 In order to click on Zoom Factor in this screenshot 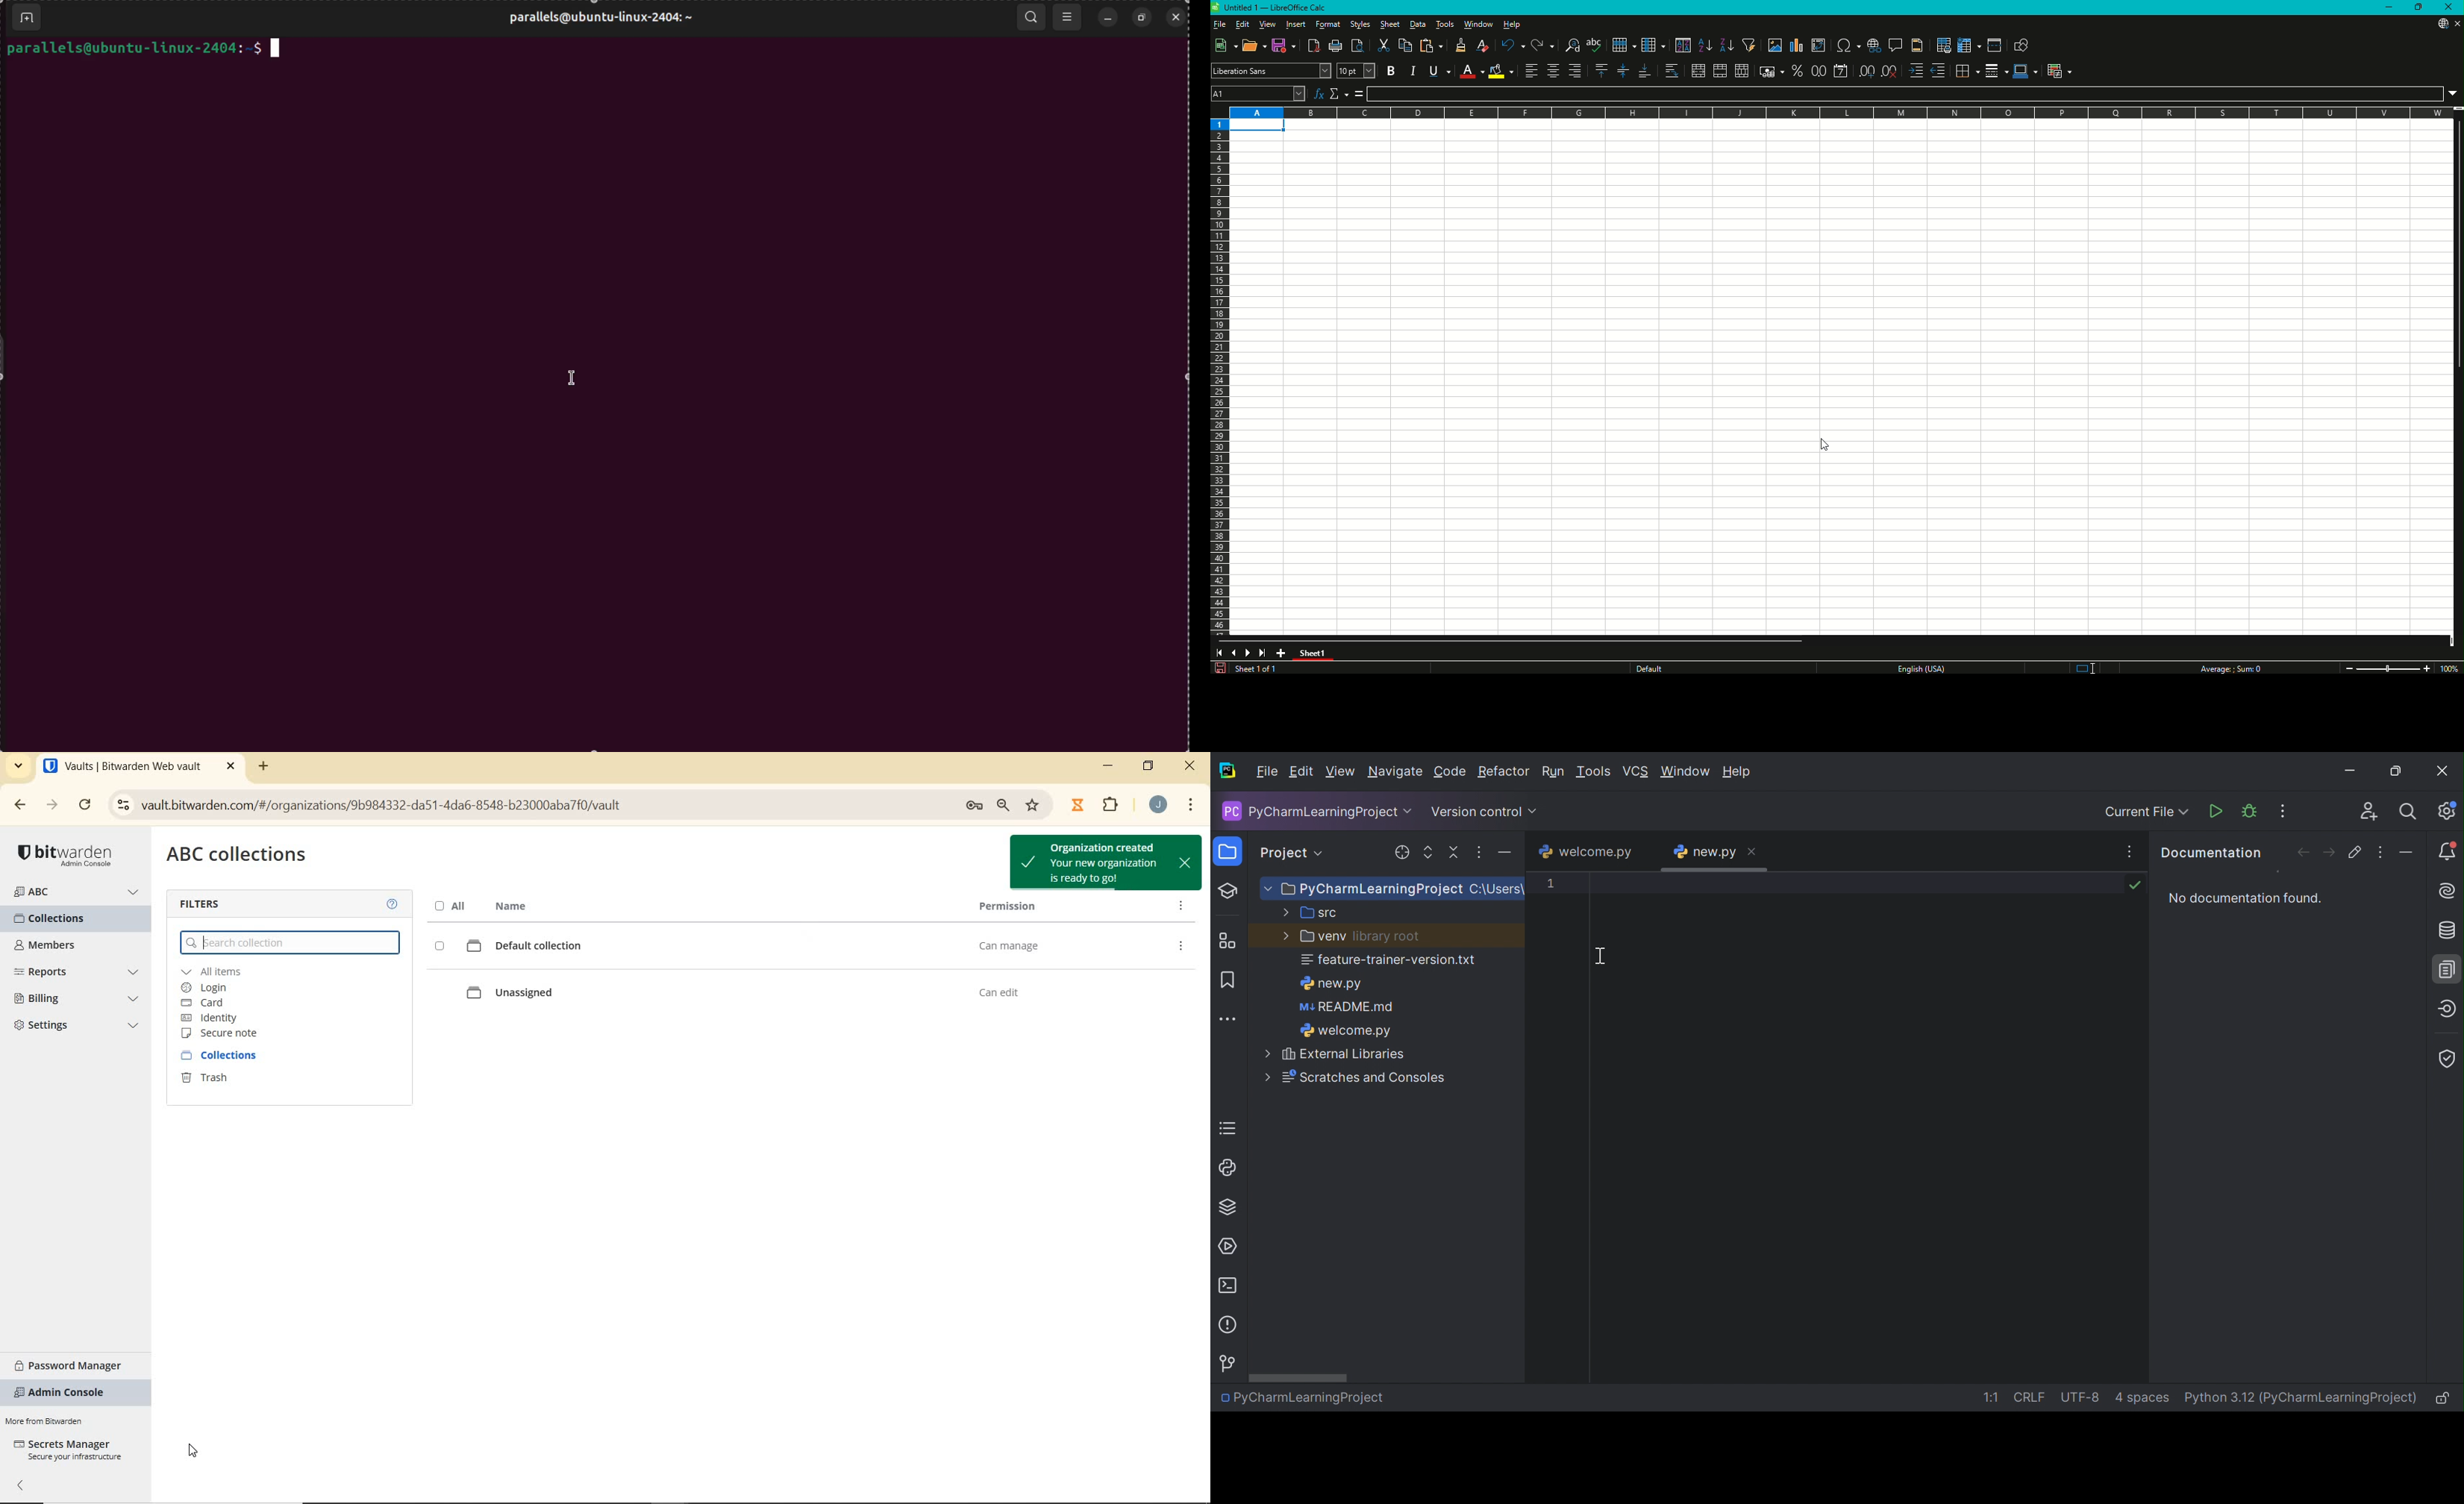, I will do `click(2449, 669)`.